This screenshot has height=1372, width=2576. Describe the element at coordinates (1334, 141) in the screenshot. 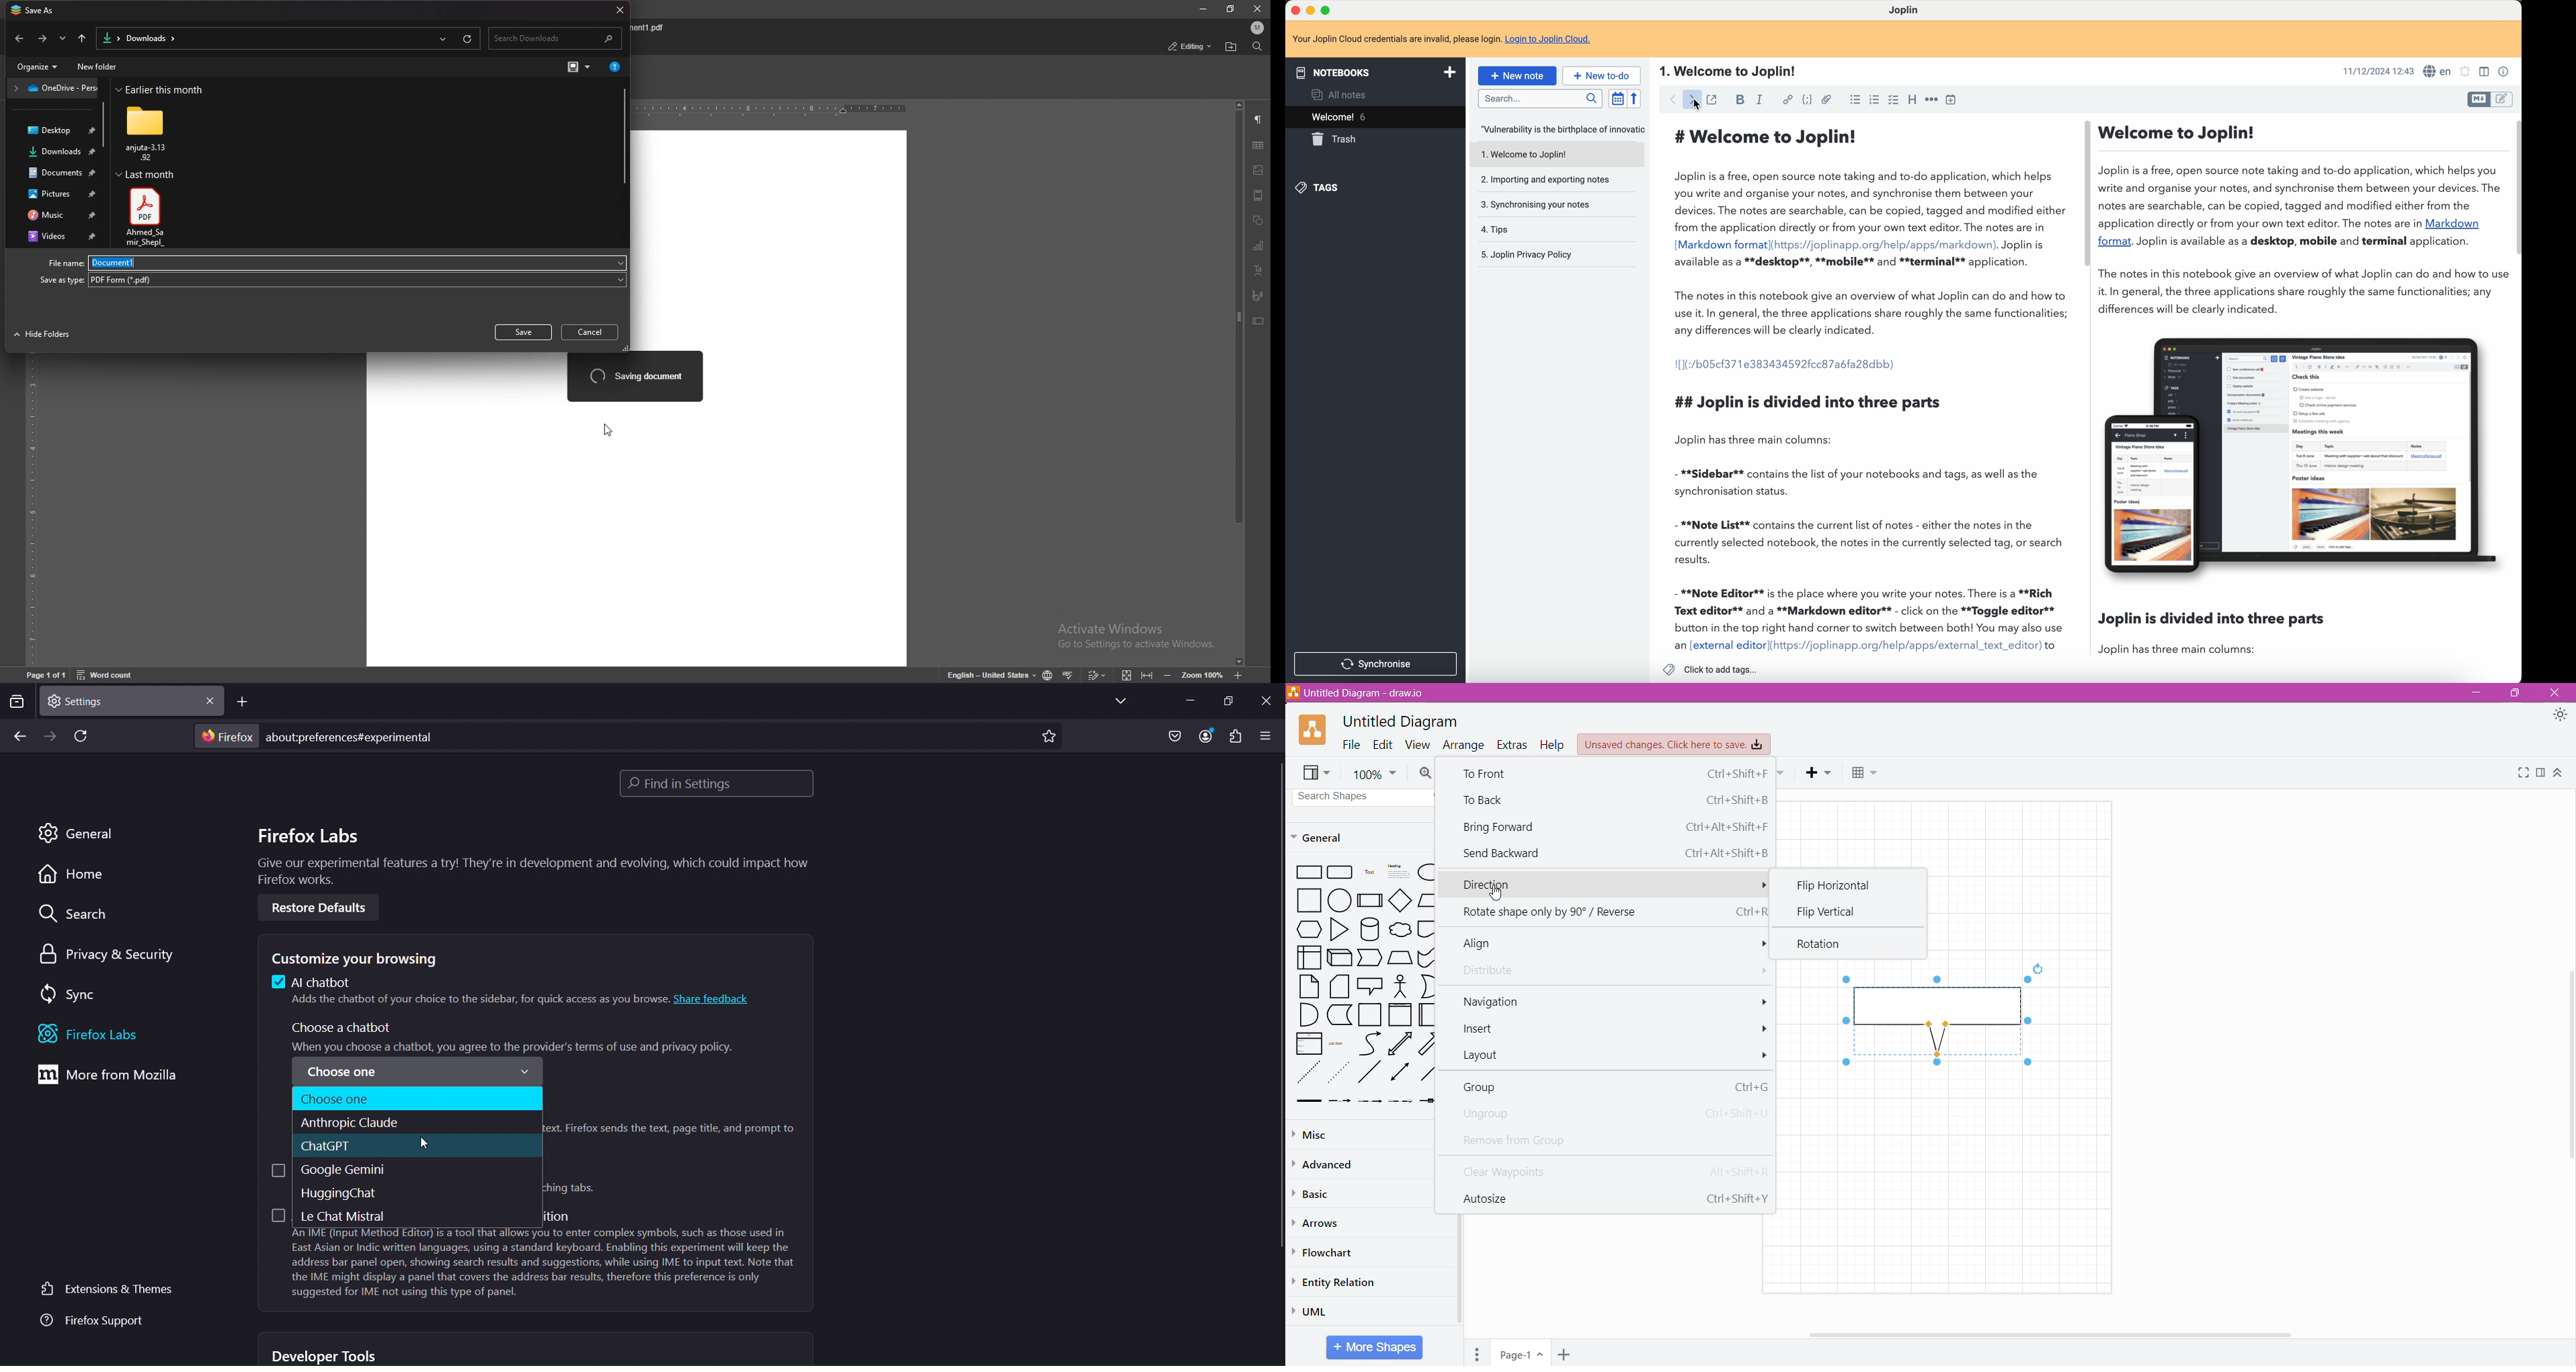

I see `trash` at that location.